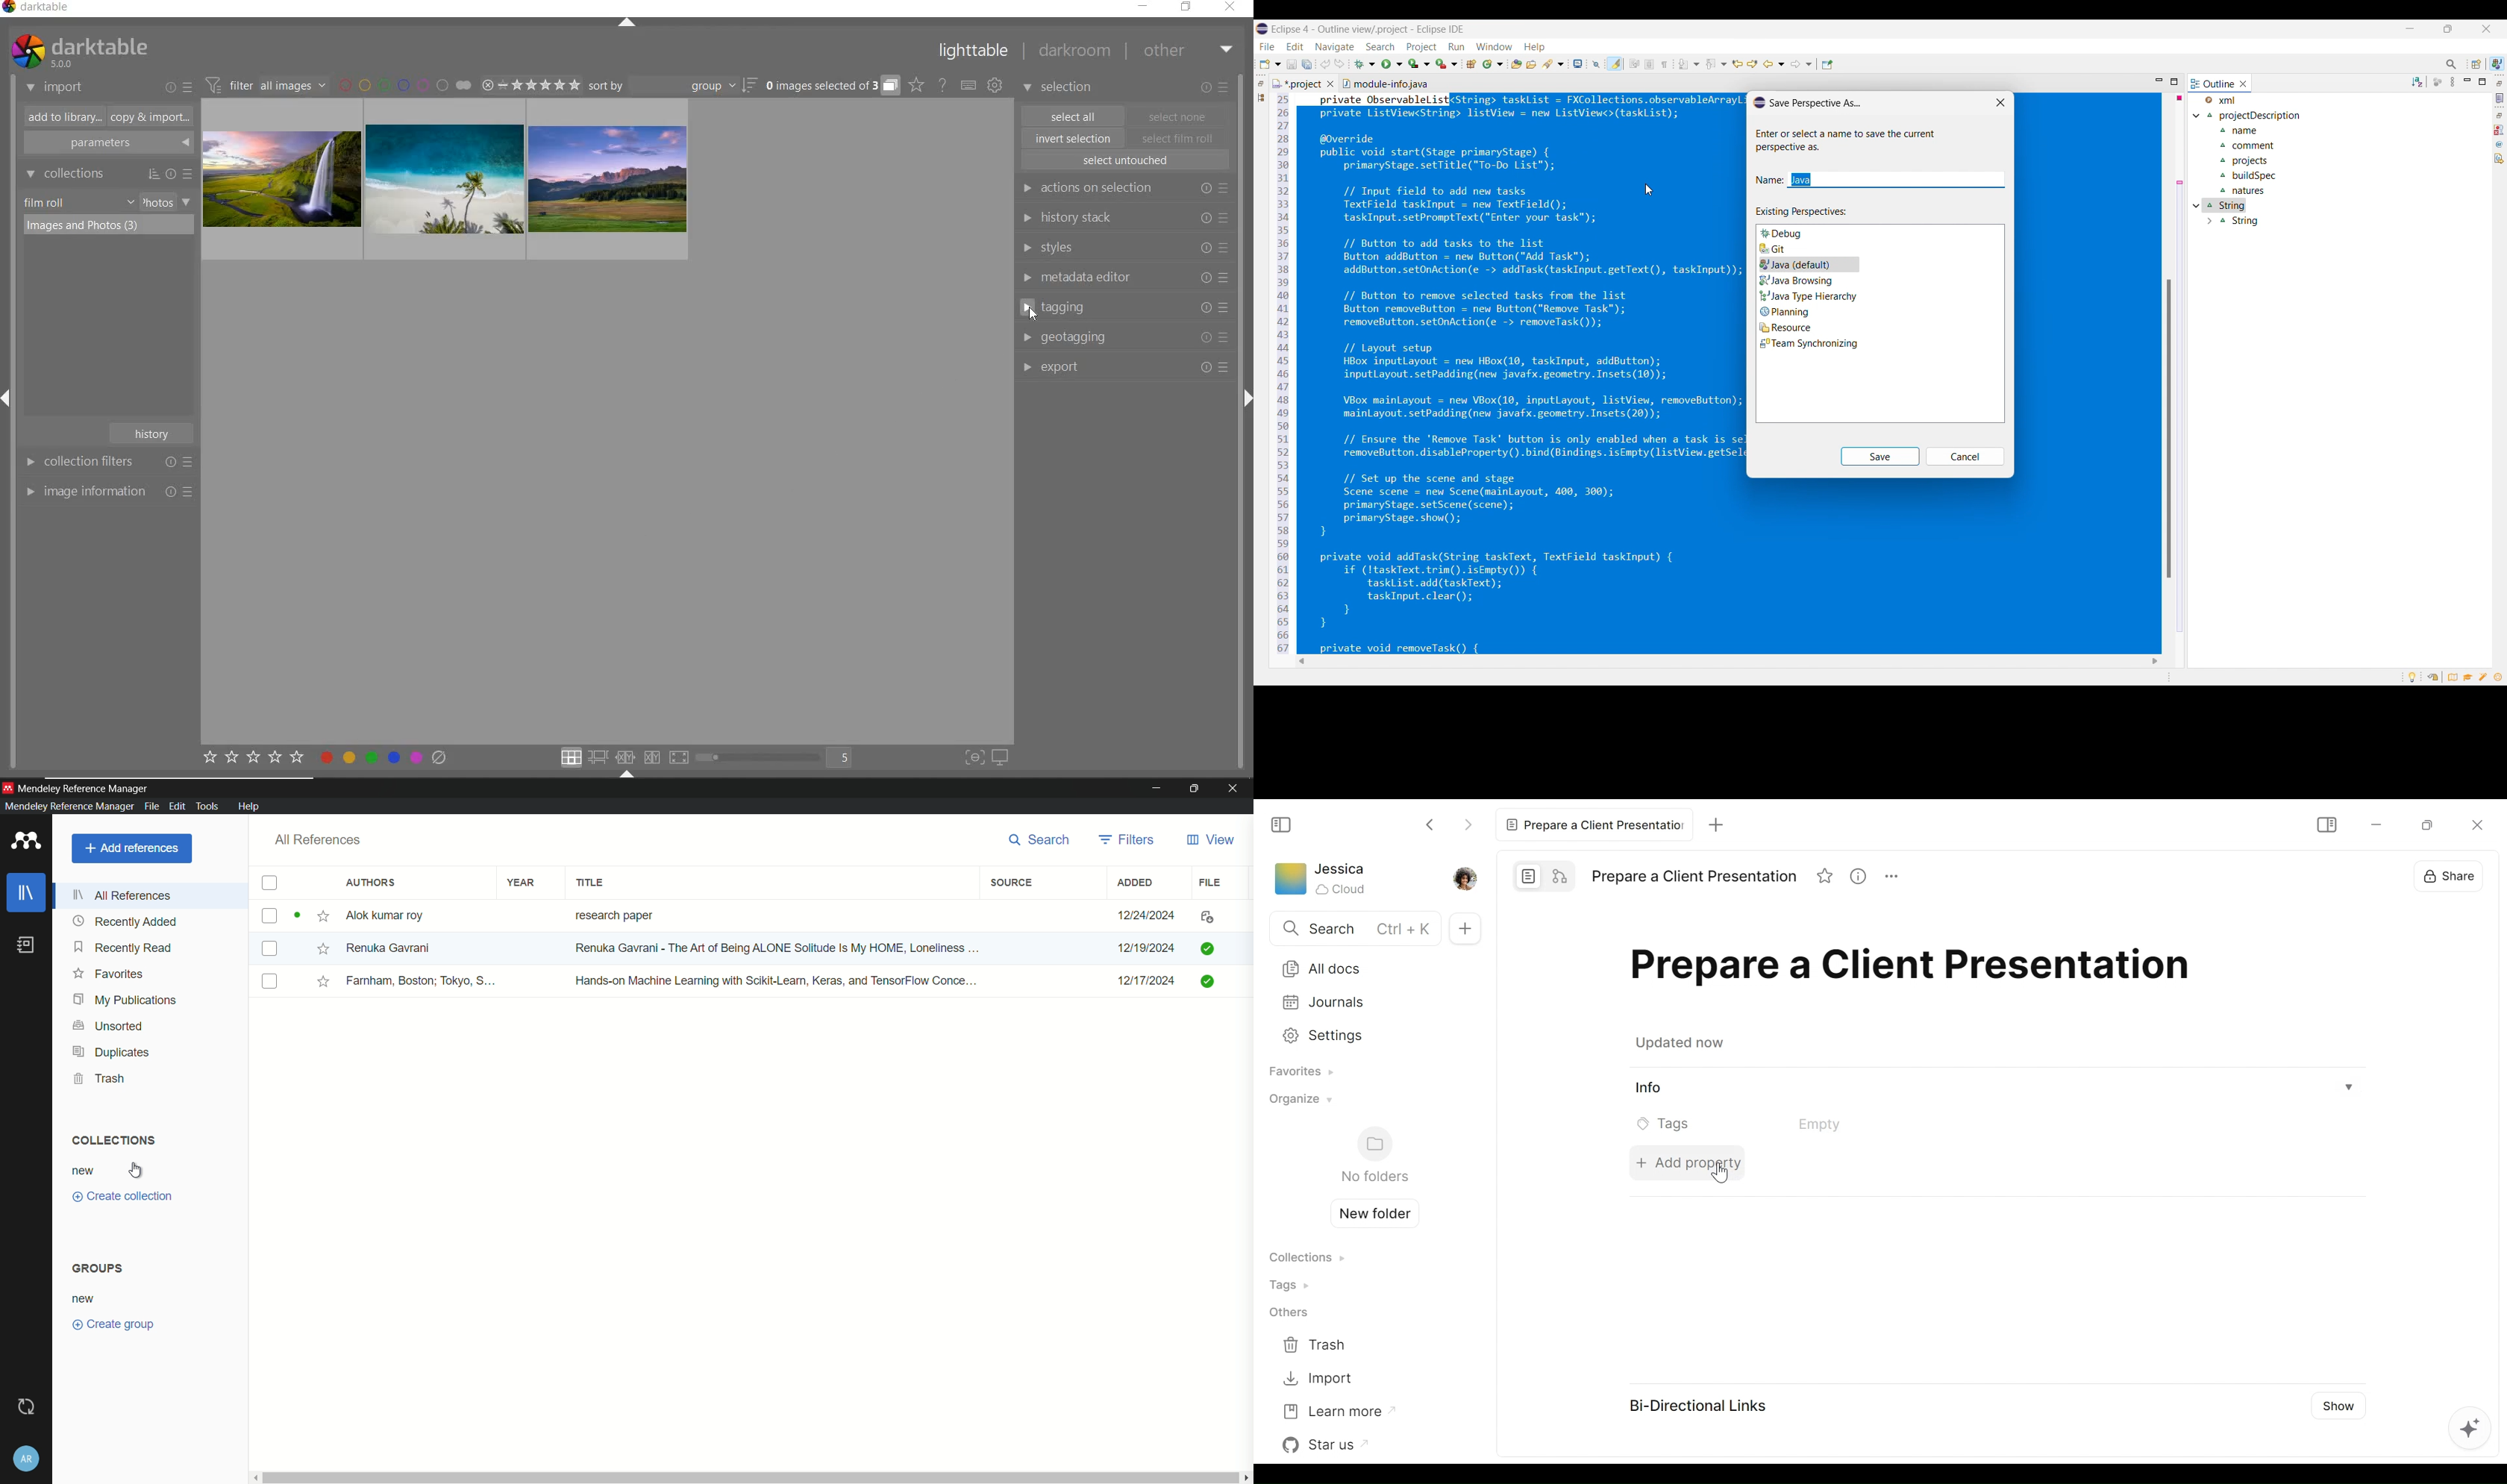  What do you see at coordinates (384, 757) in the screenshot?
I see `toggle color label of selected images` at bounding box center [384, 757].